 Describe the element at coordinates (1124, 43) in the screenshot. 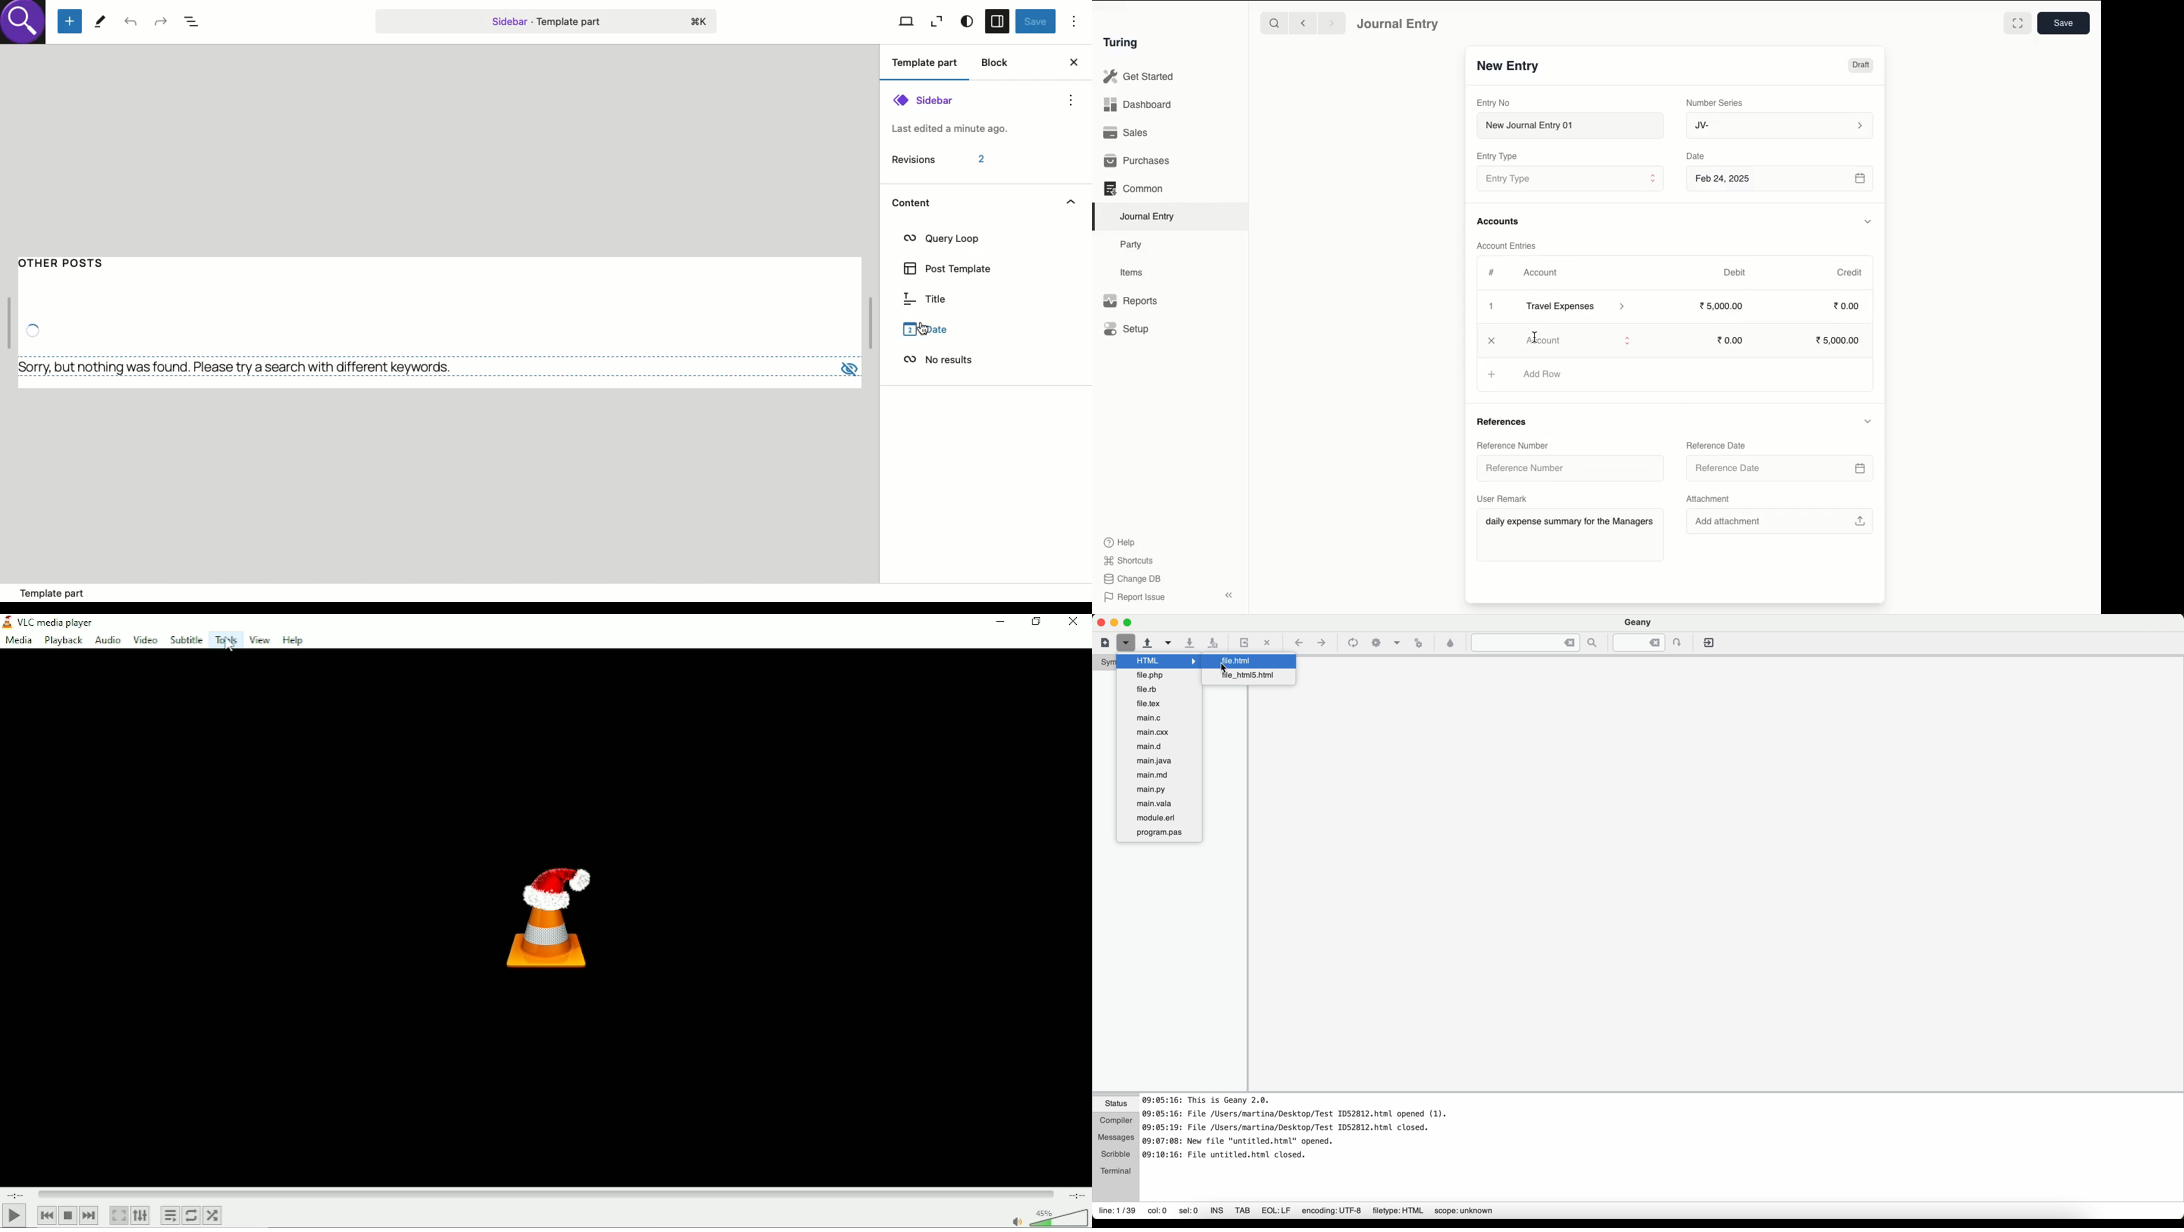

I see `Turing` at that location.